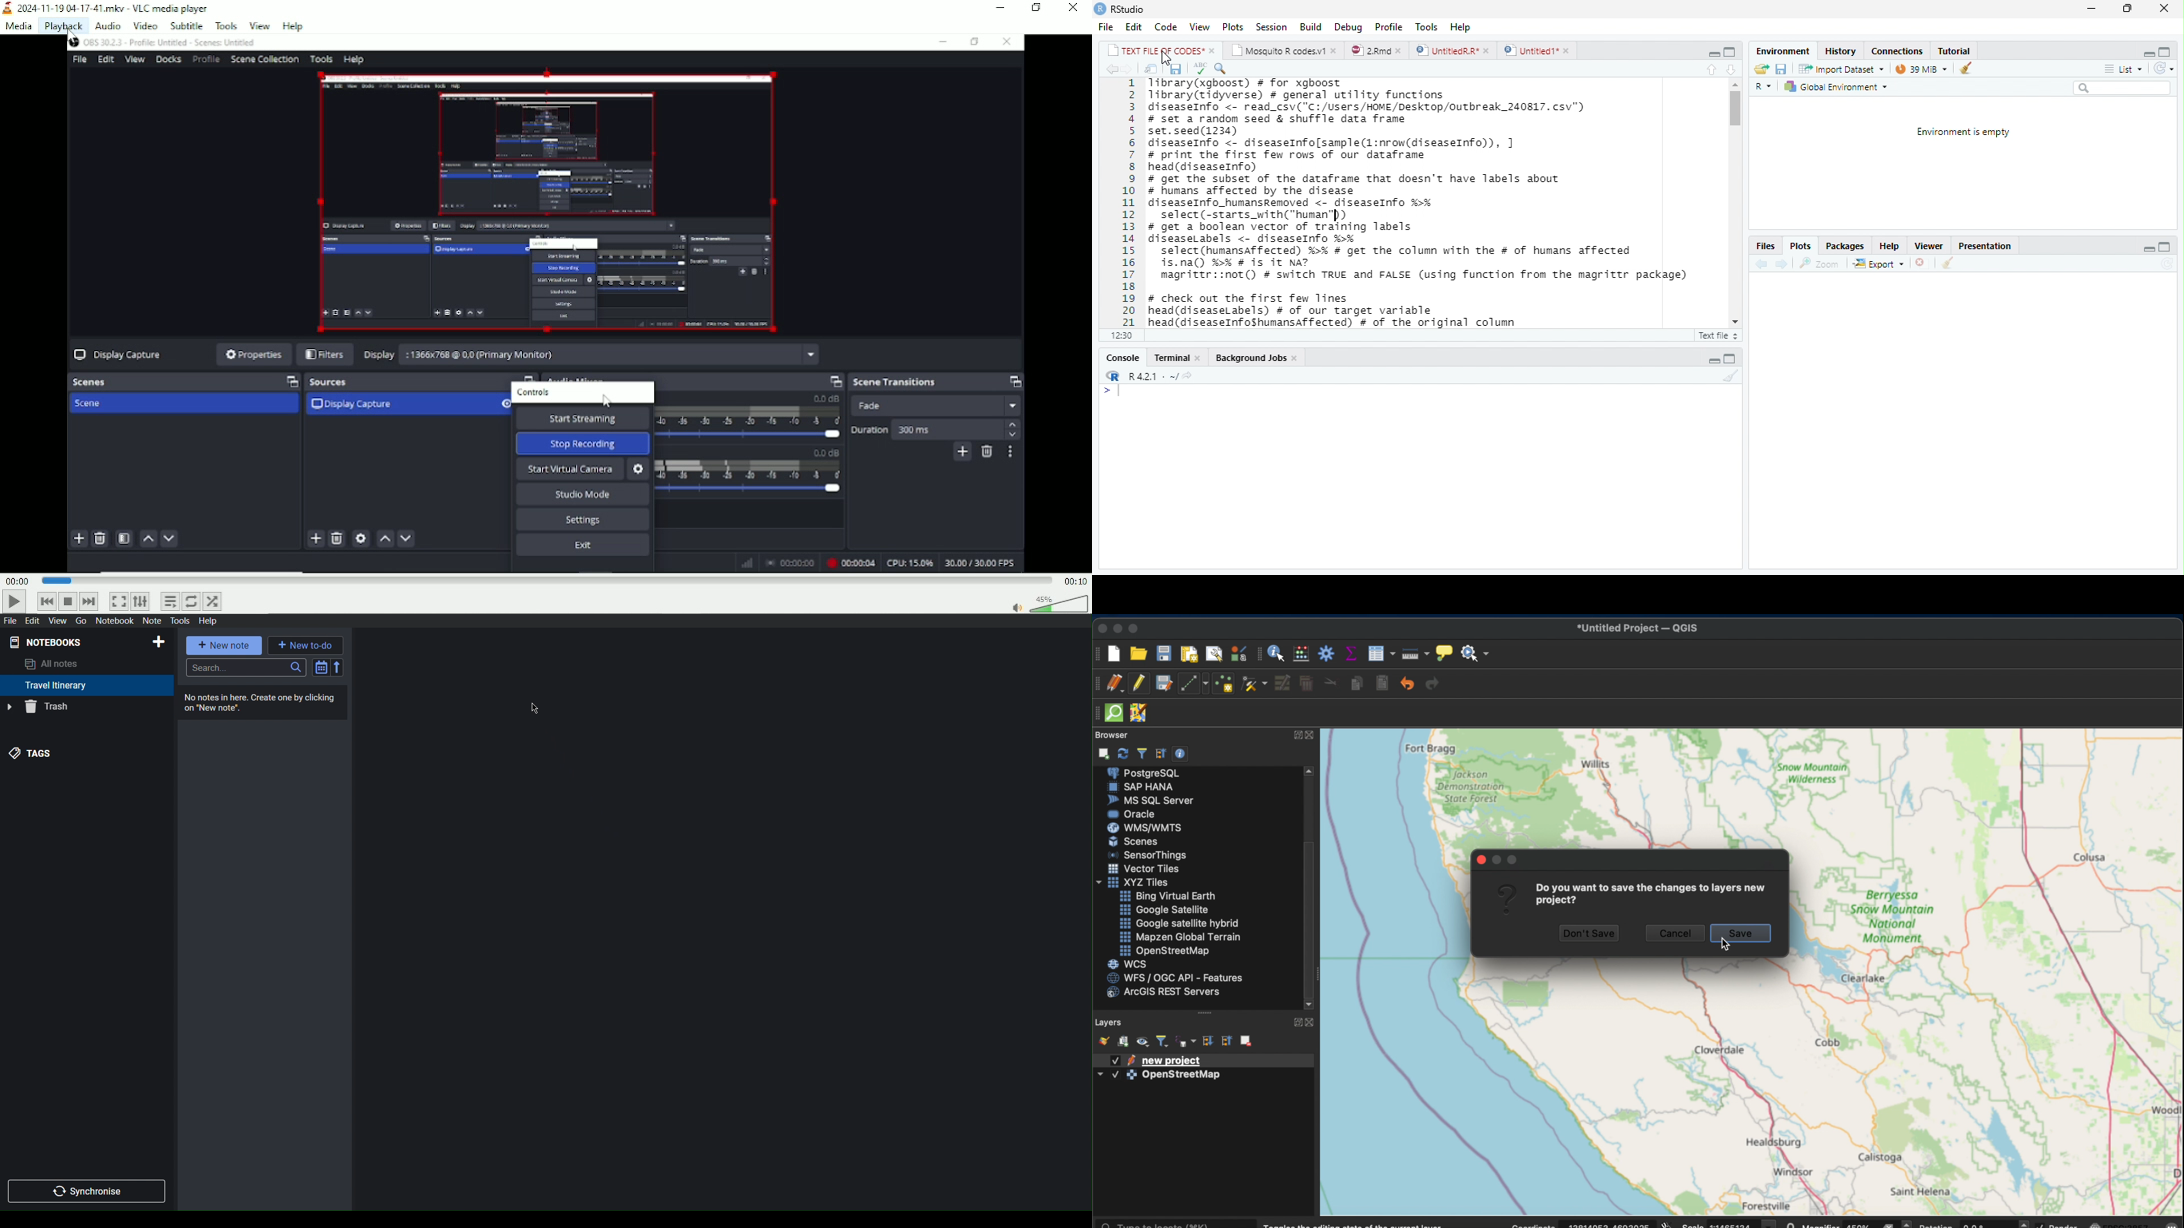  What do you see at coordinates (1948, 264) in the screenshot?
I see `Clean` at bounding box center [1948, 264].